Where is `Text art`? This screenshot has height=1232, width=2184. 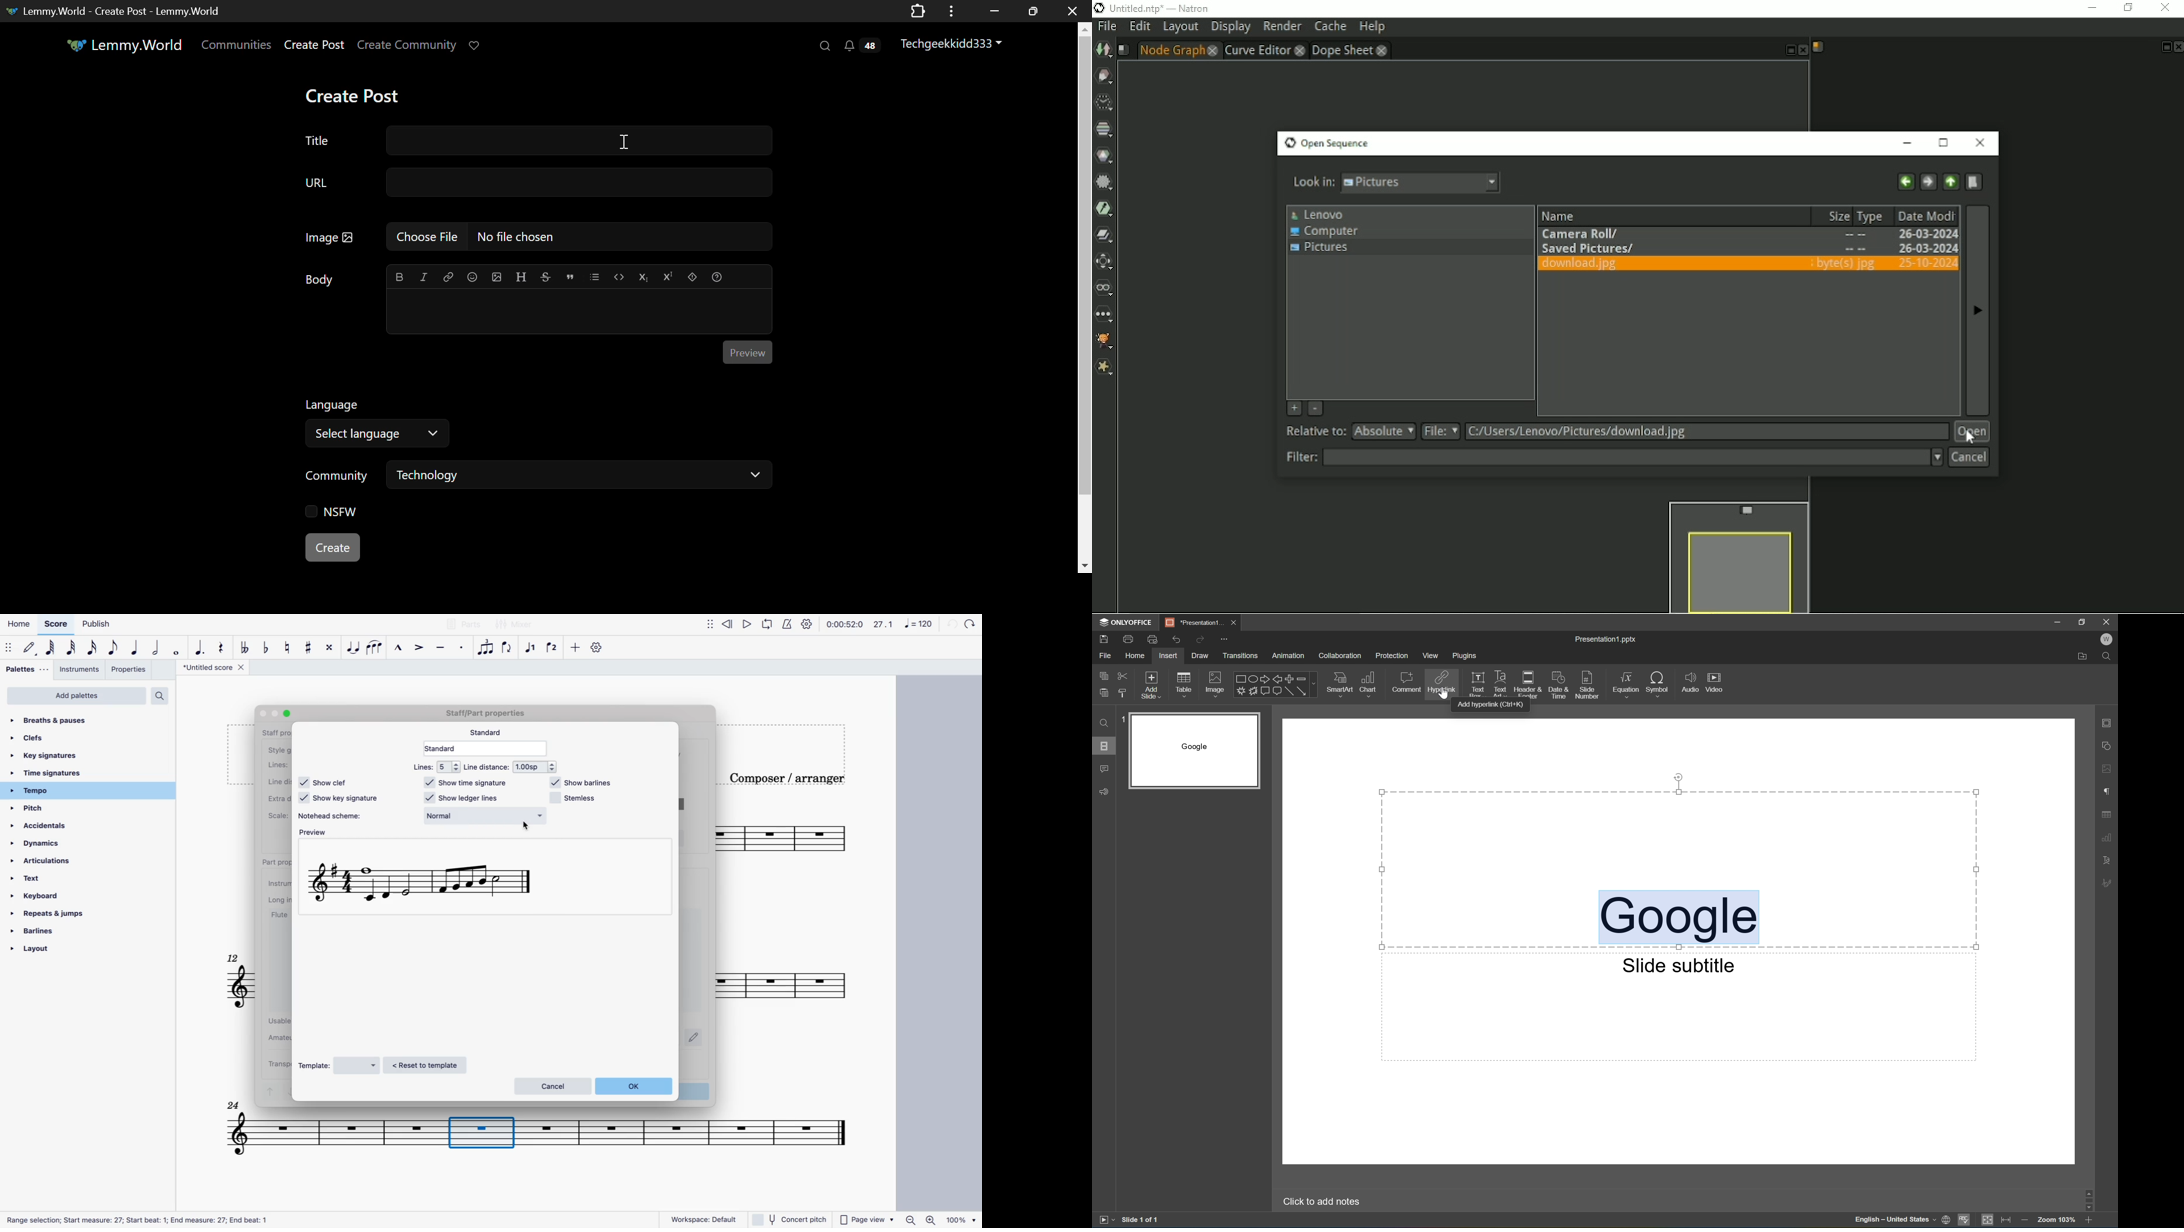
Text art is located at coordinates (1500, 680).